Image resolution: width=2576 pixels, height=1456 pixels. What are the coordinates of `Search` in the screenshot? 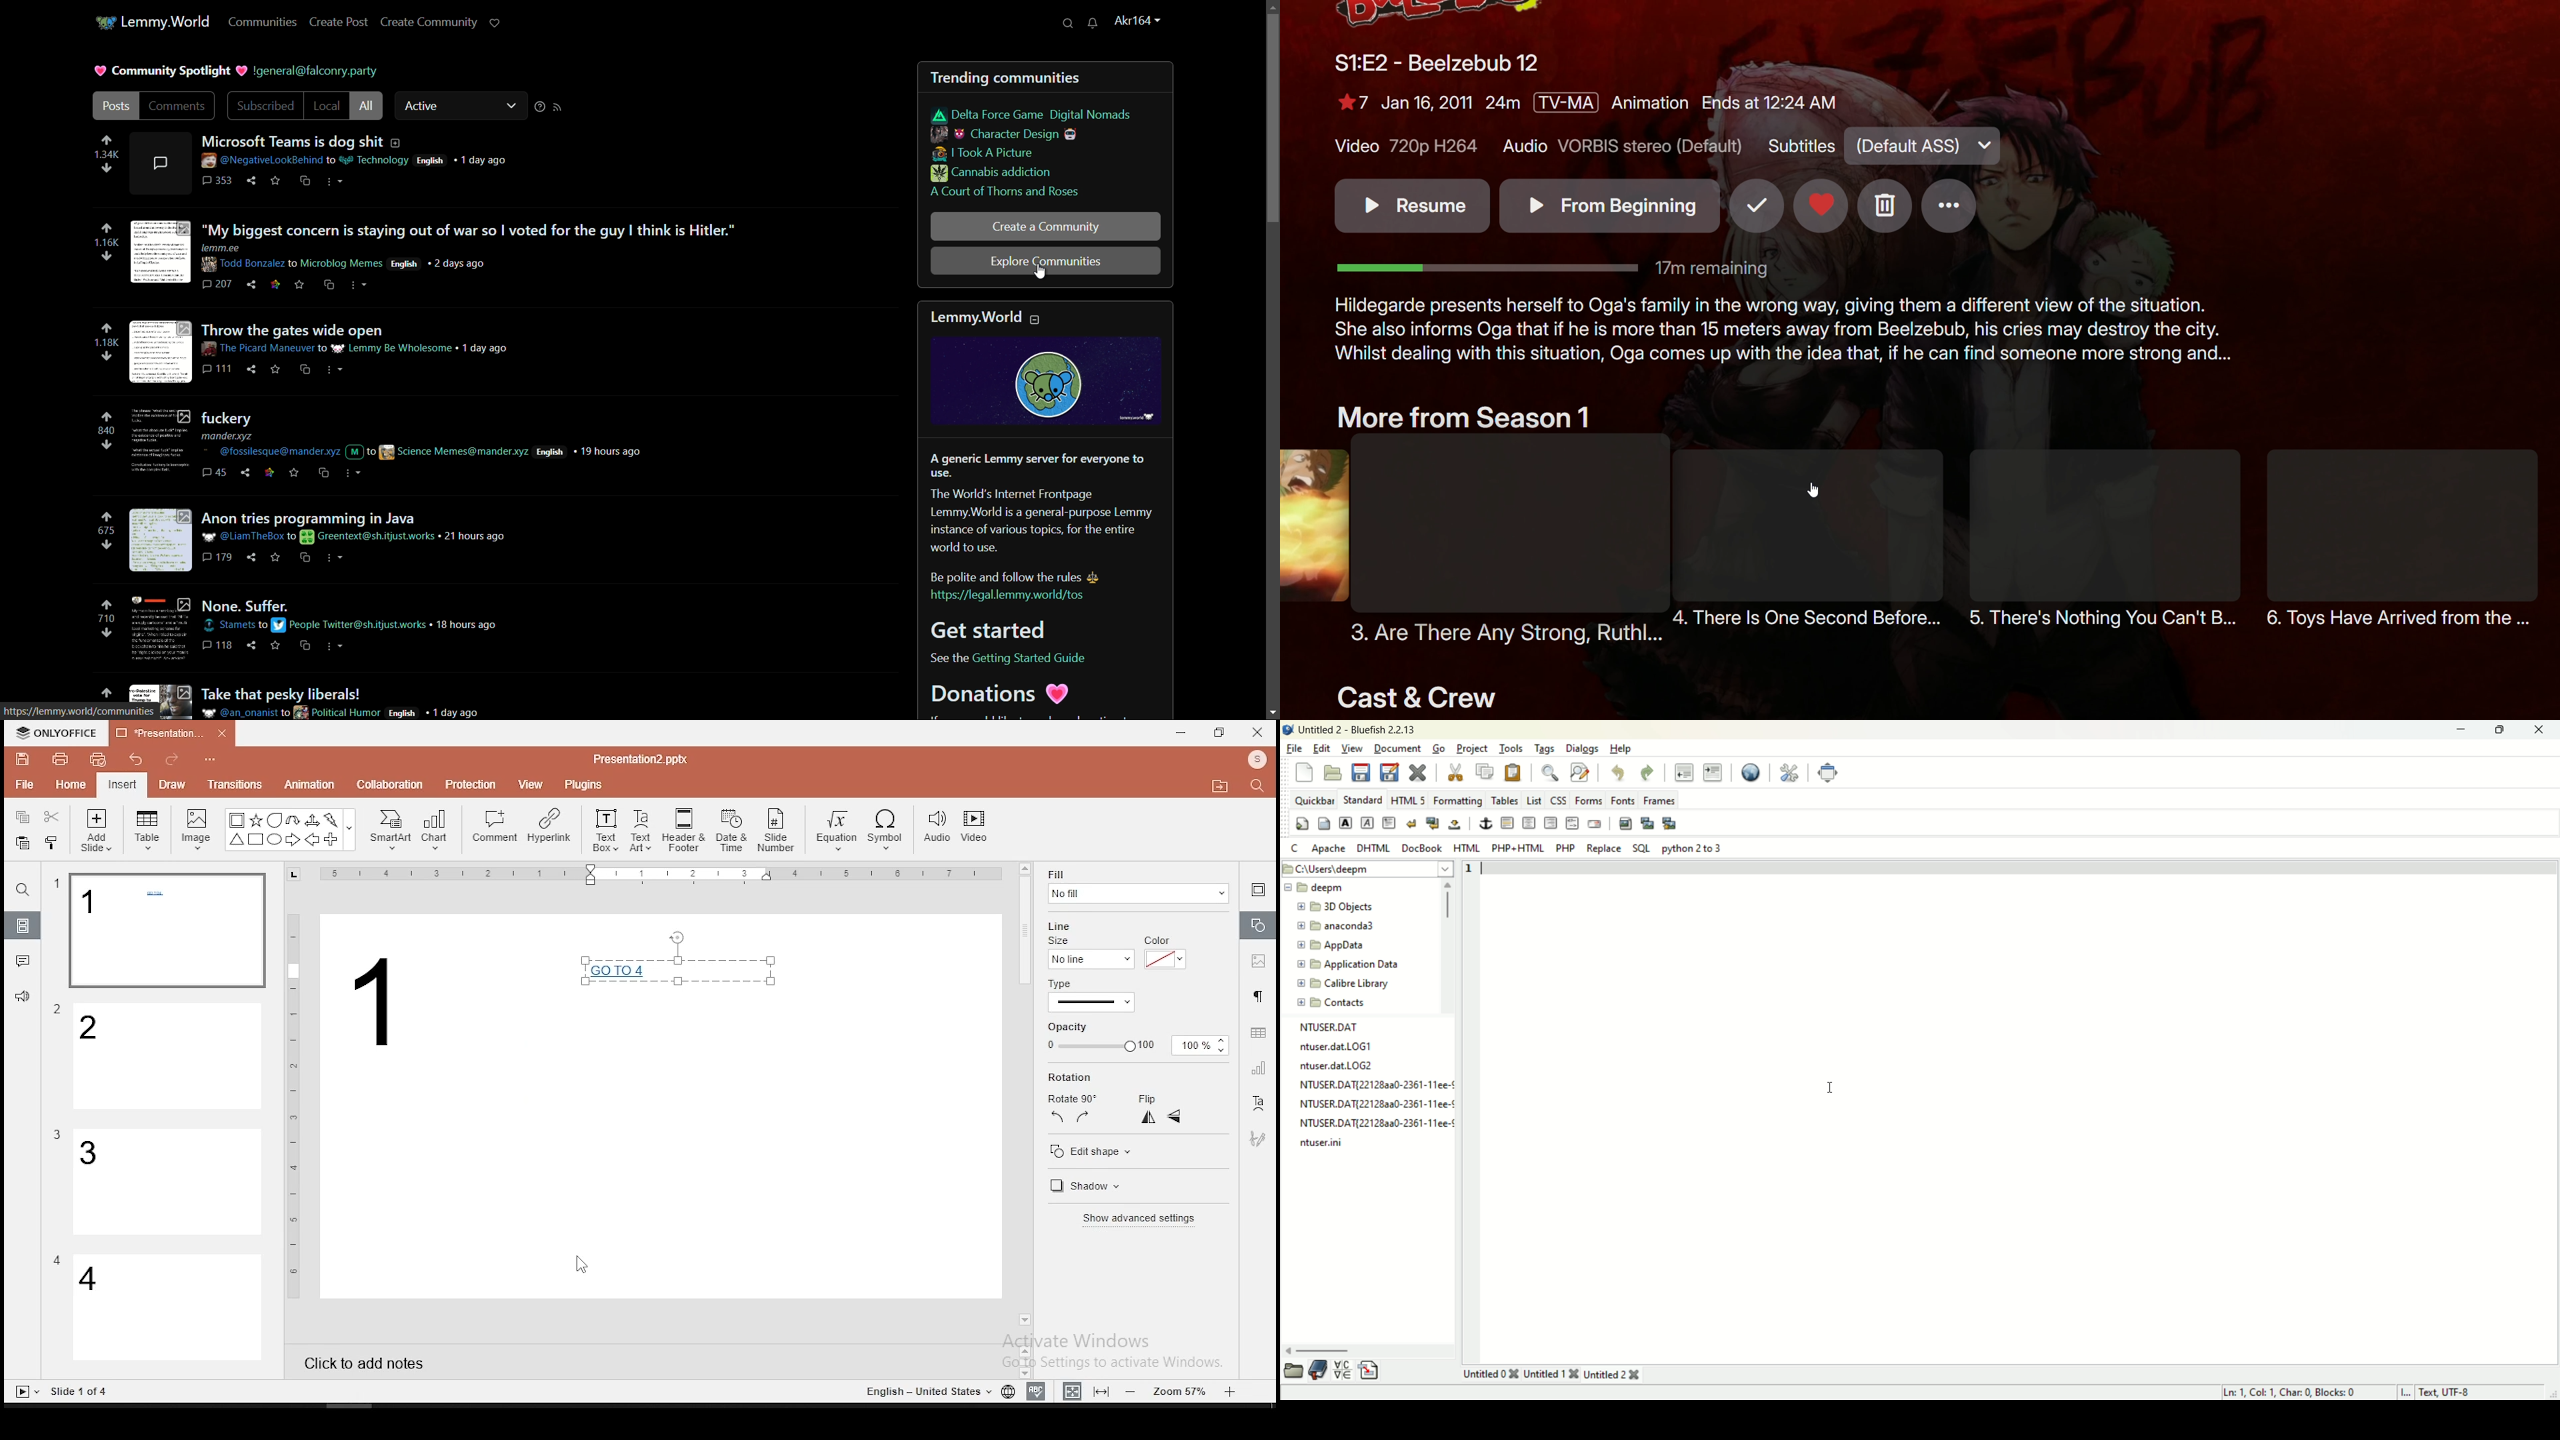 It's located at (1263, 787).